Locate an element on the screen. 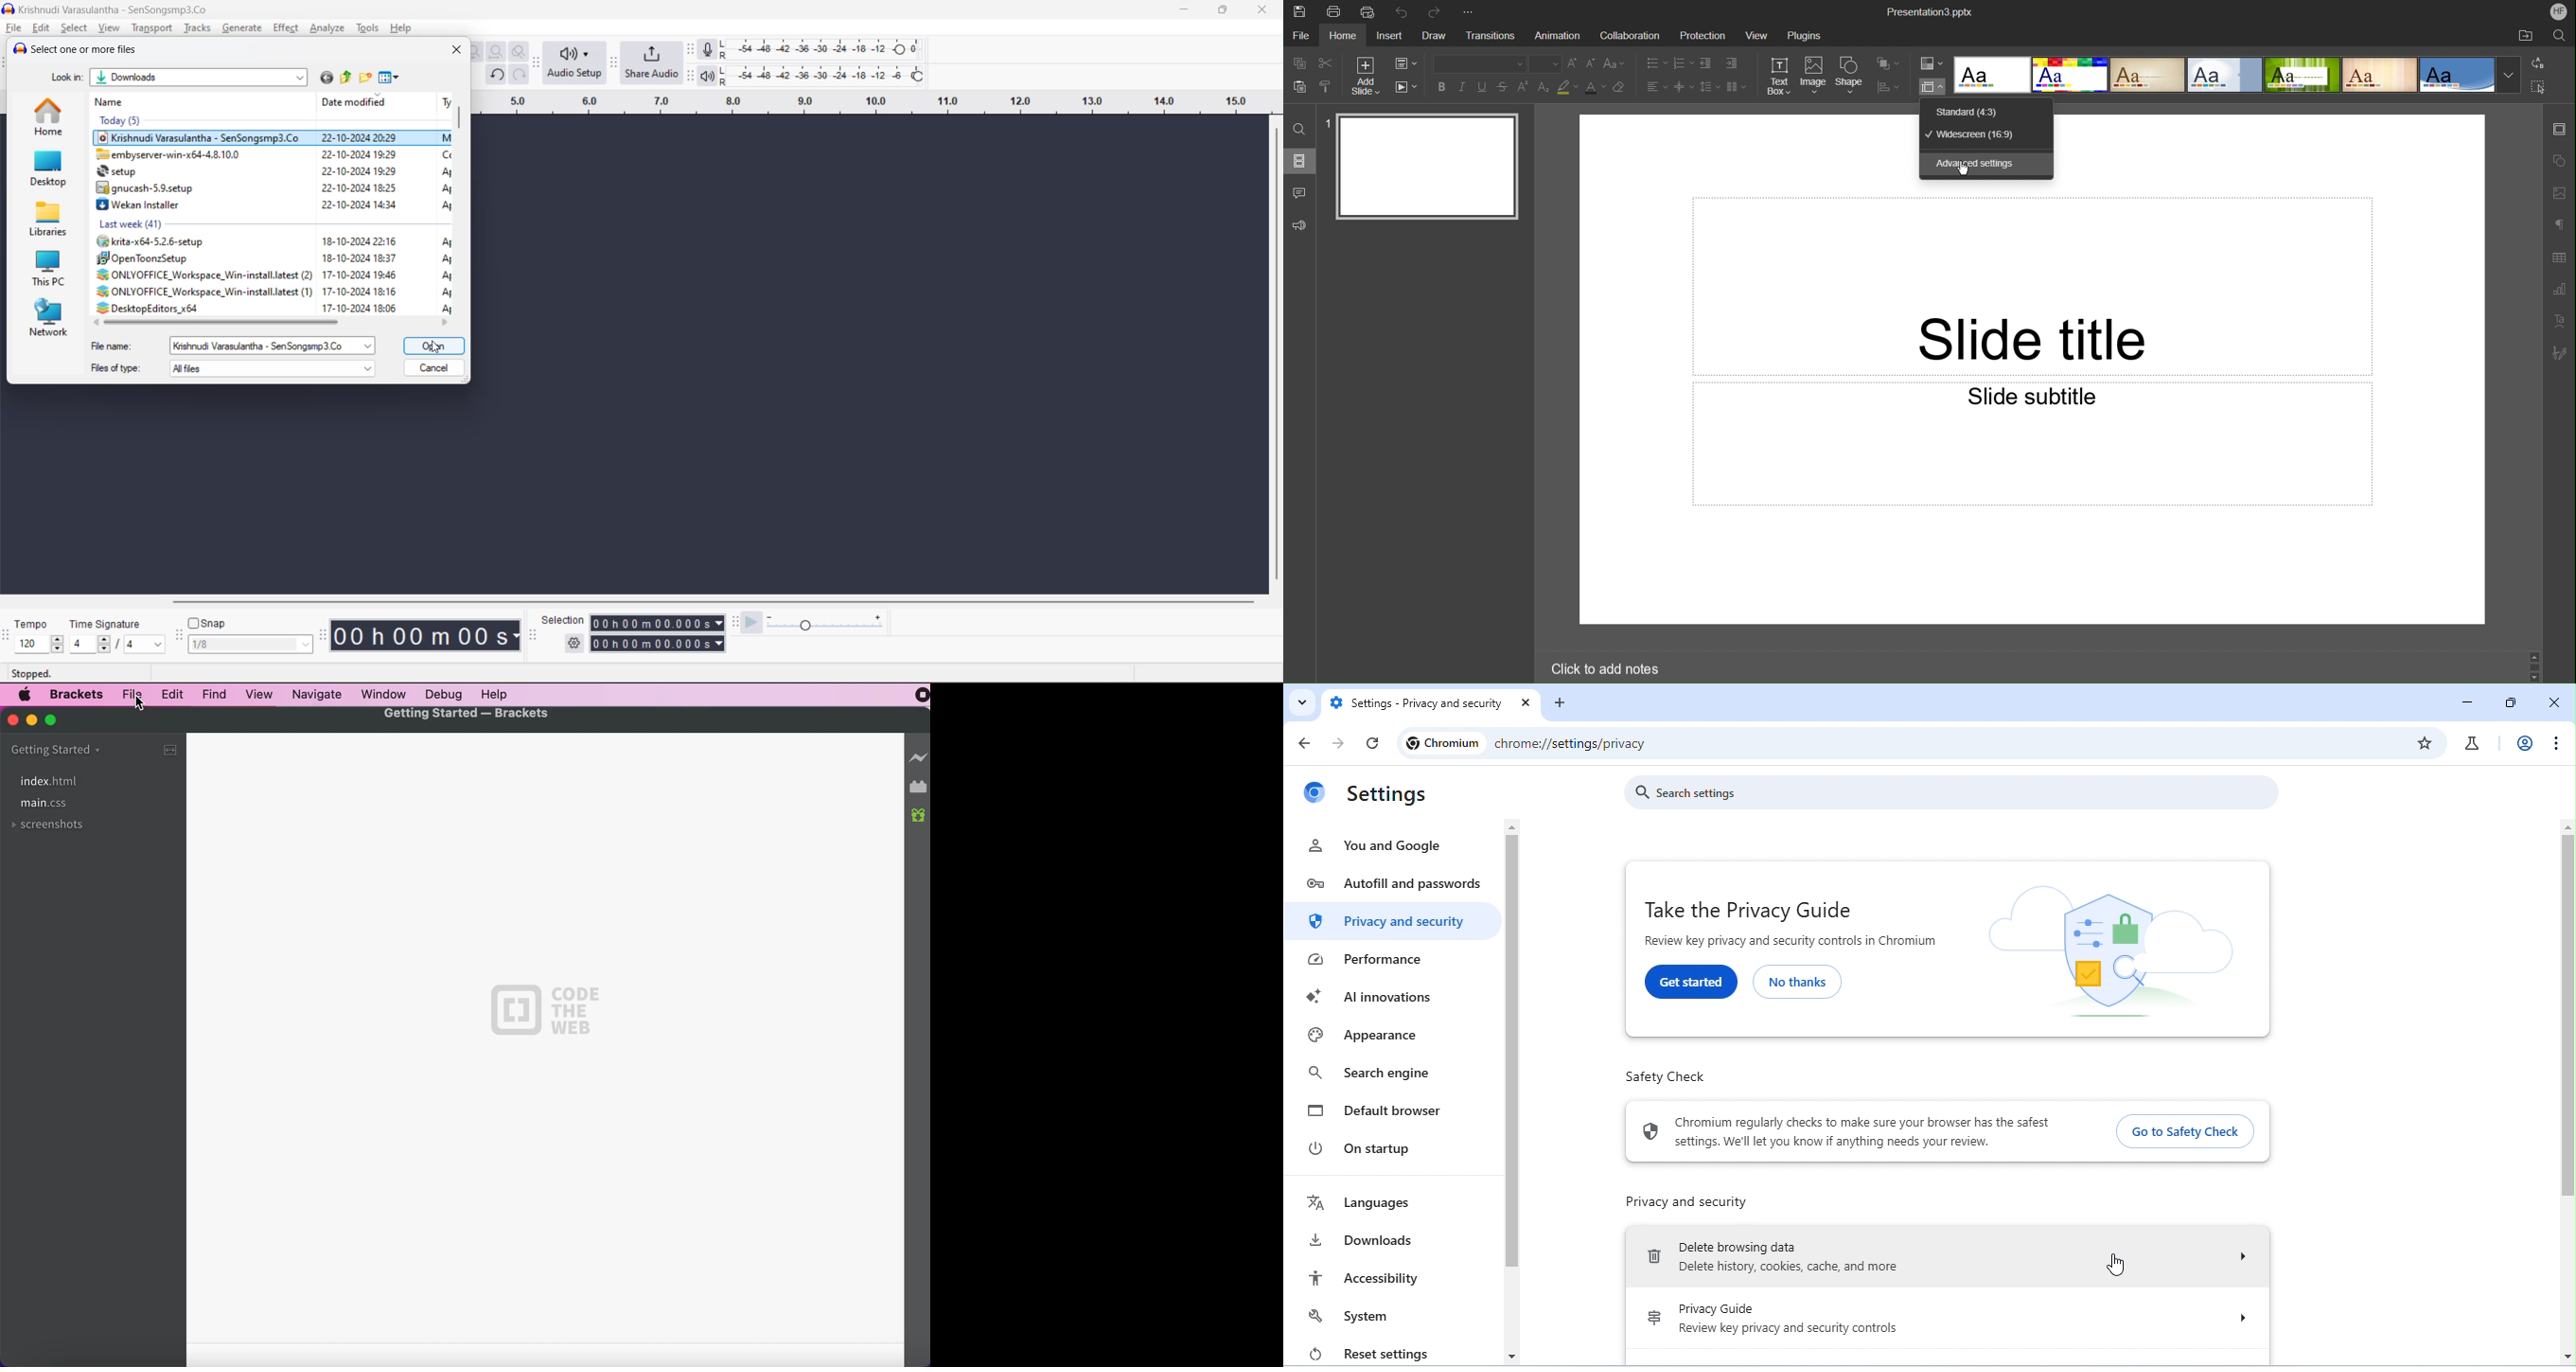 This screenshot has height=1372, width=2576. selection settings is located at coordinates (574, 643).